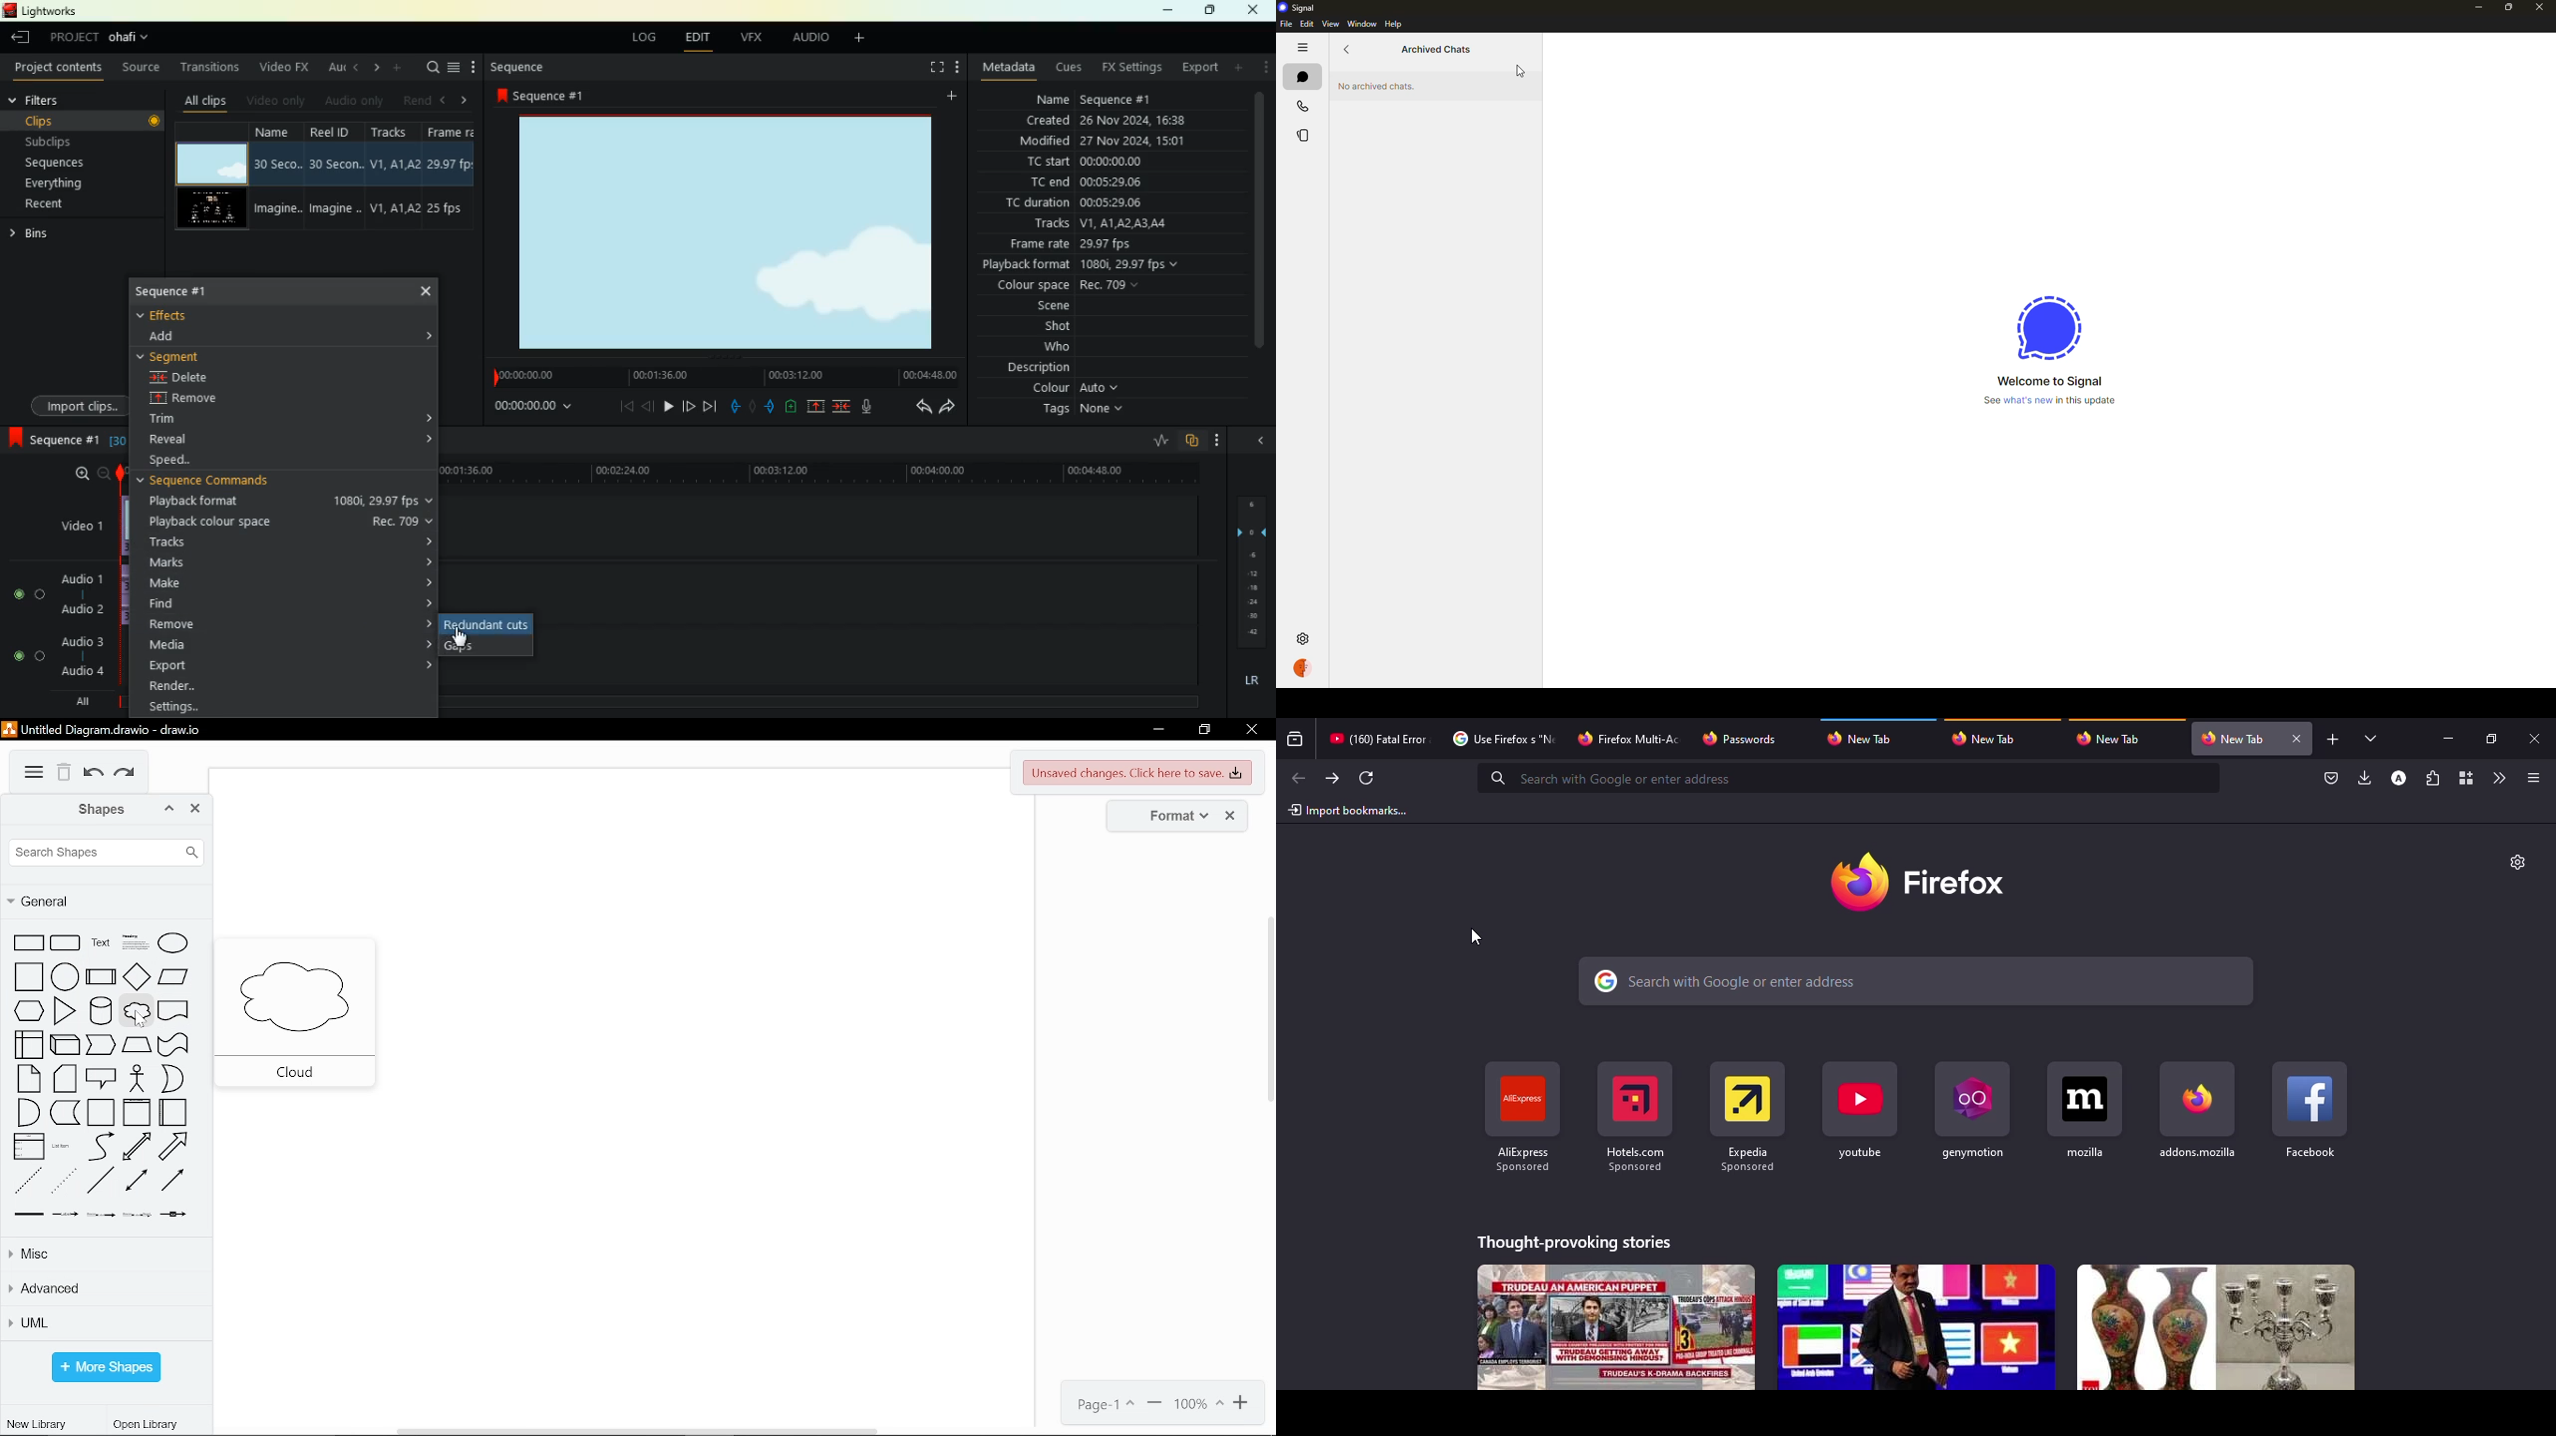 The height and width of the screenshot is (1456, 2576). Describe the element at coordinates (110, 853) in the screenshot. I see `search shapes` at that location.